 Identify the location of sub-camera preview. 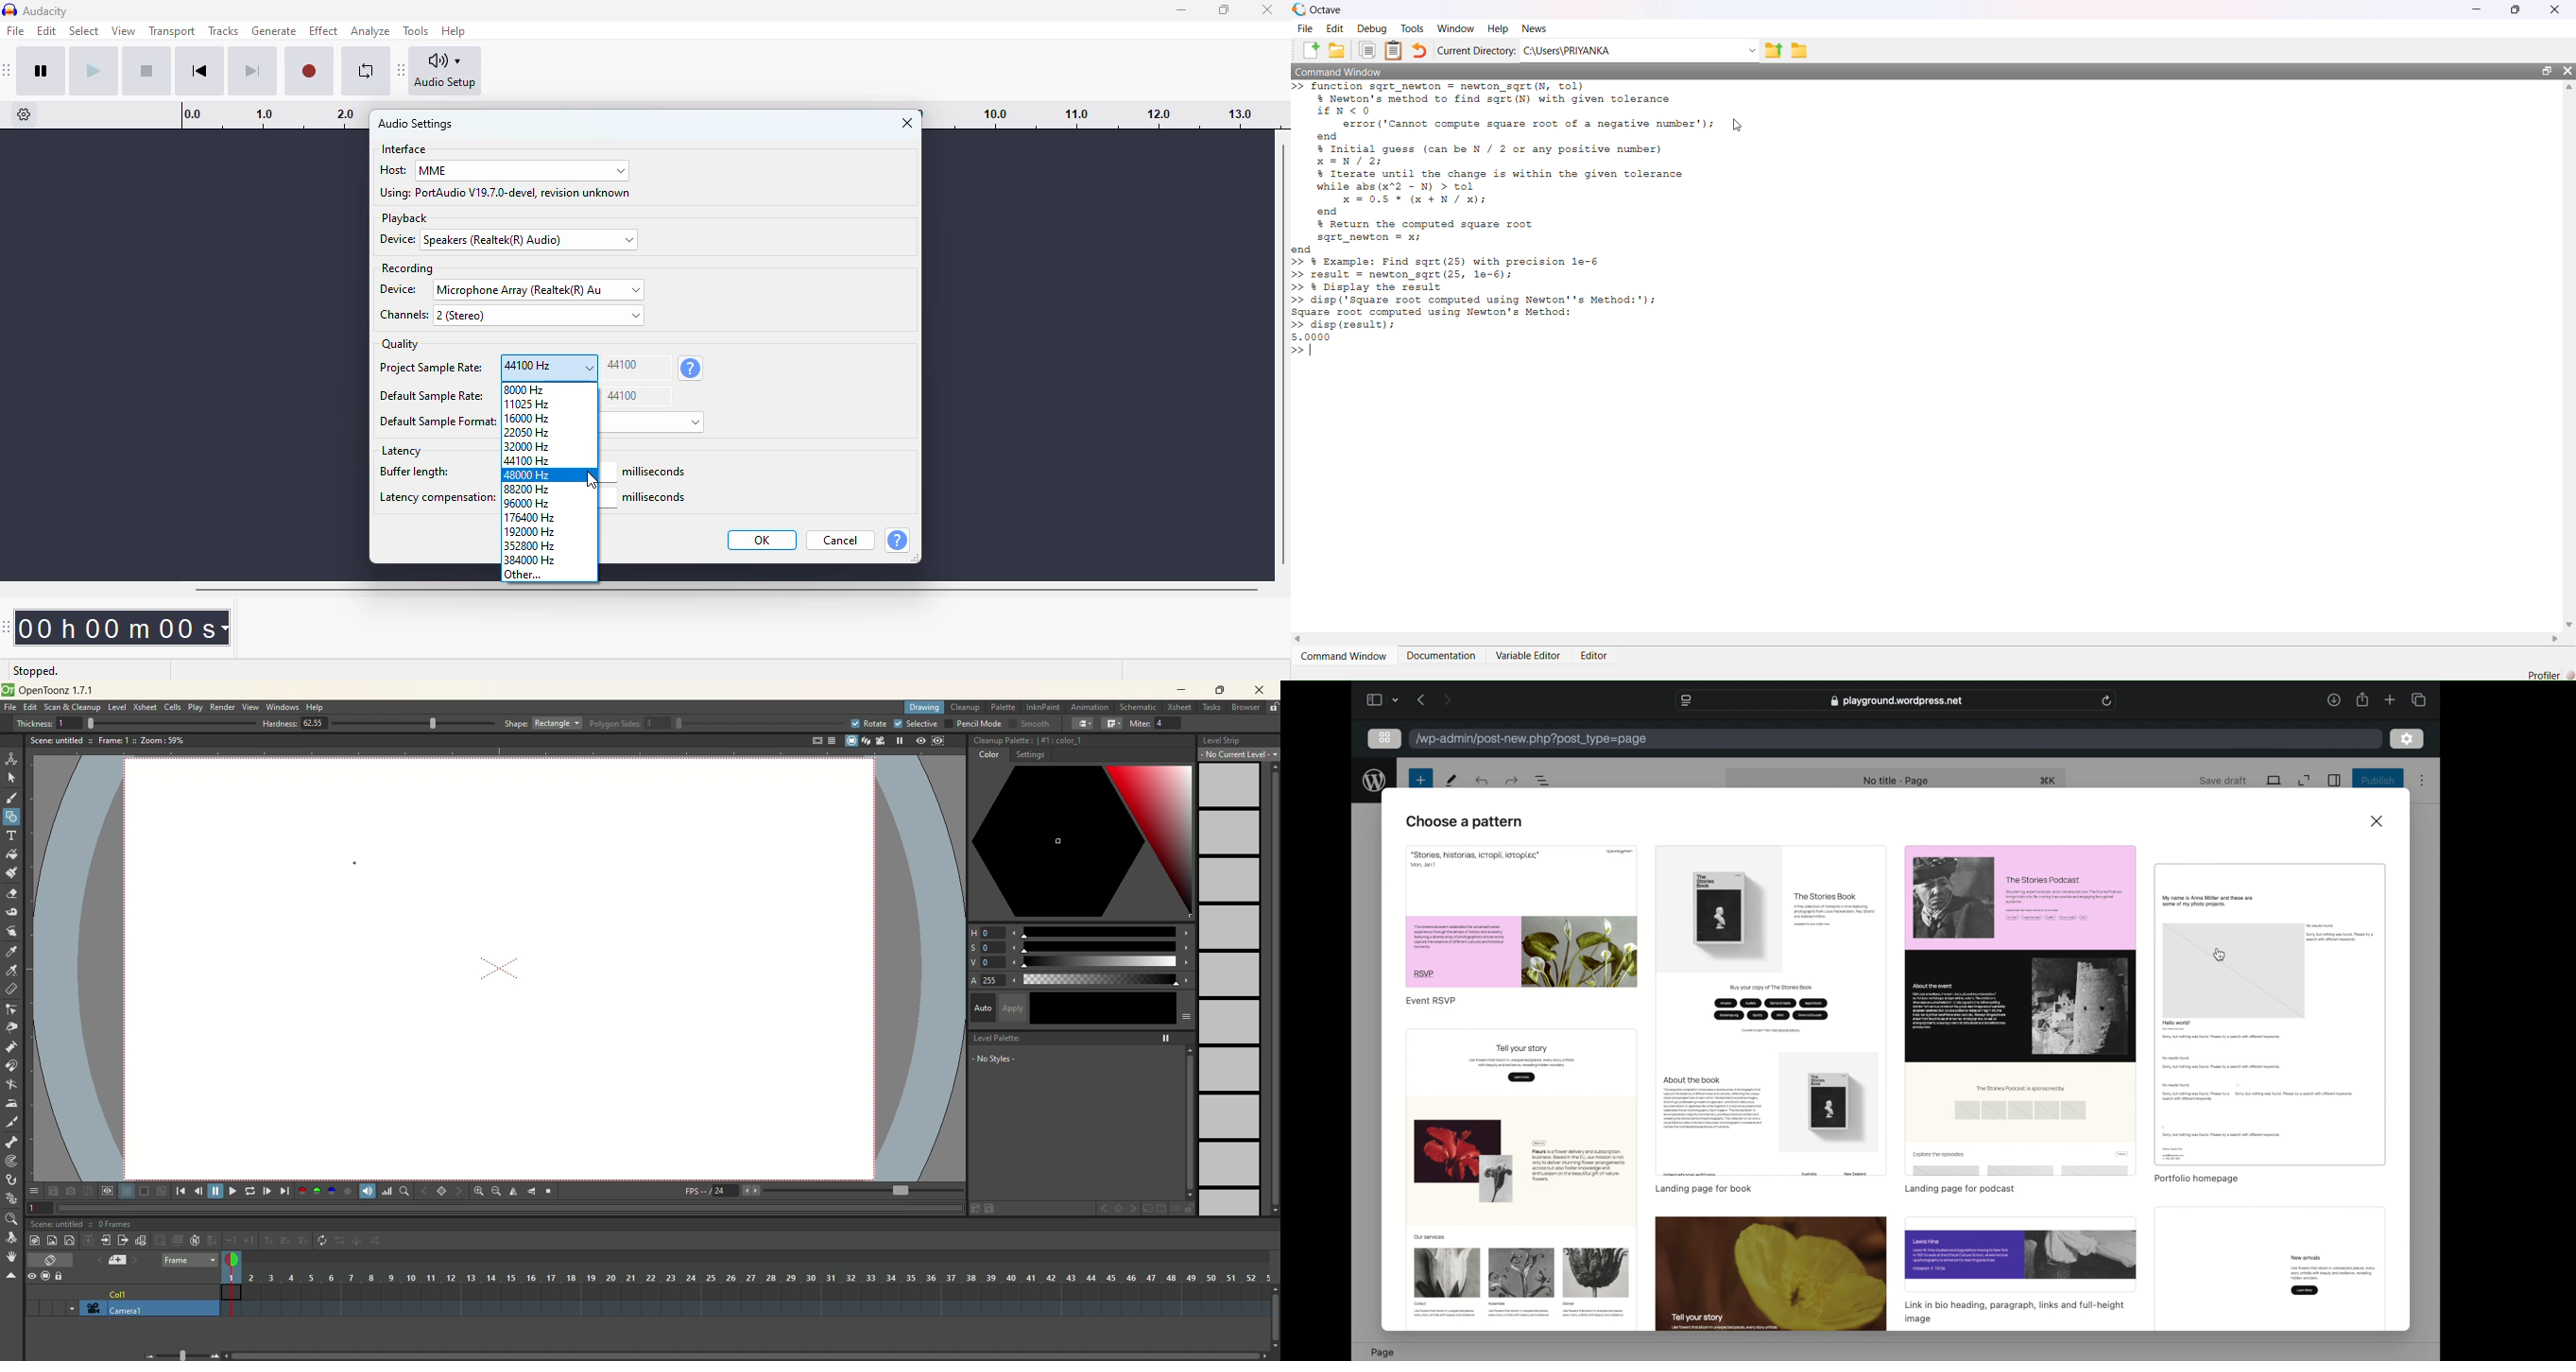
(939, 742).